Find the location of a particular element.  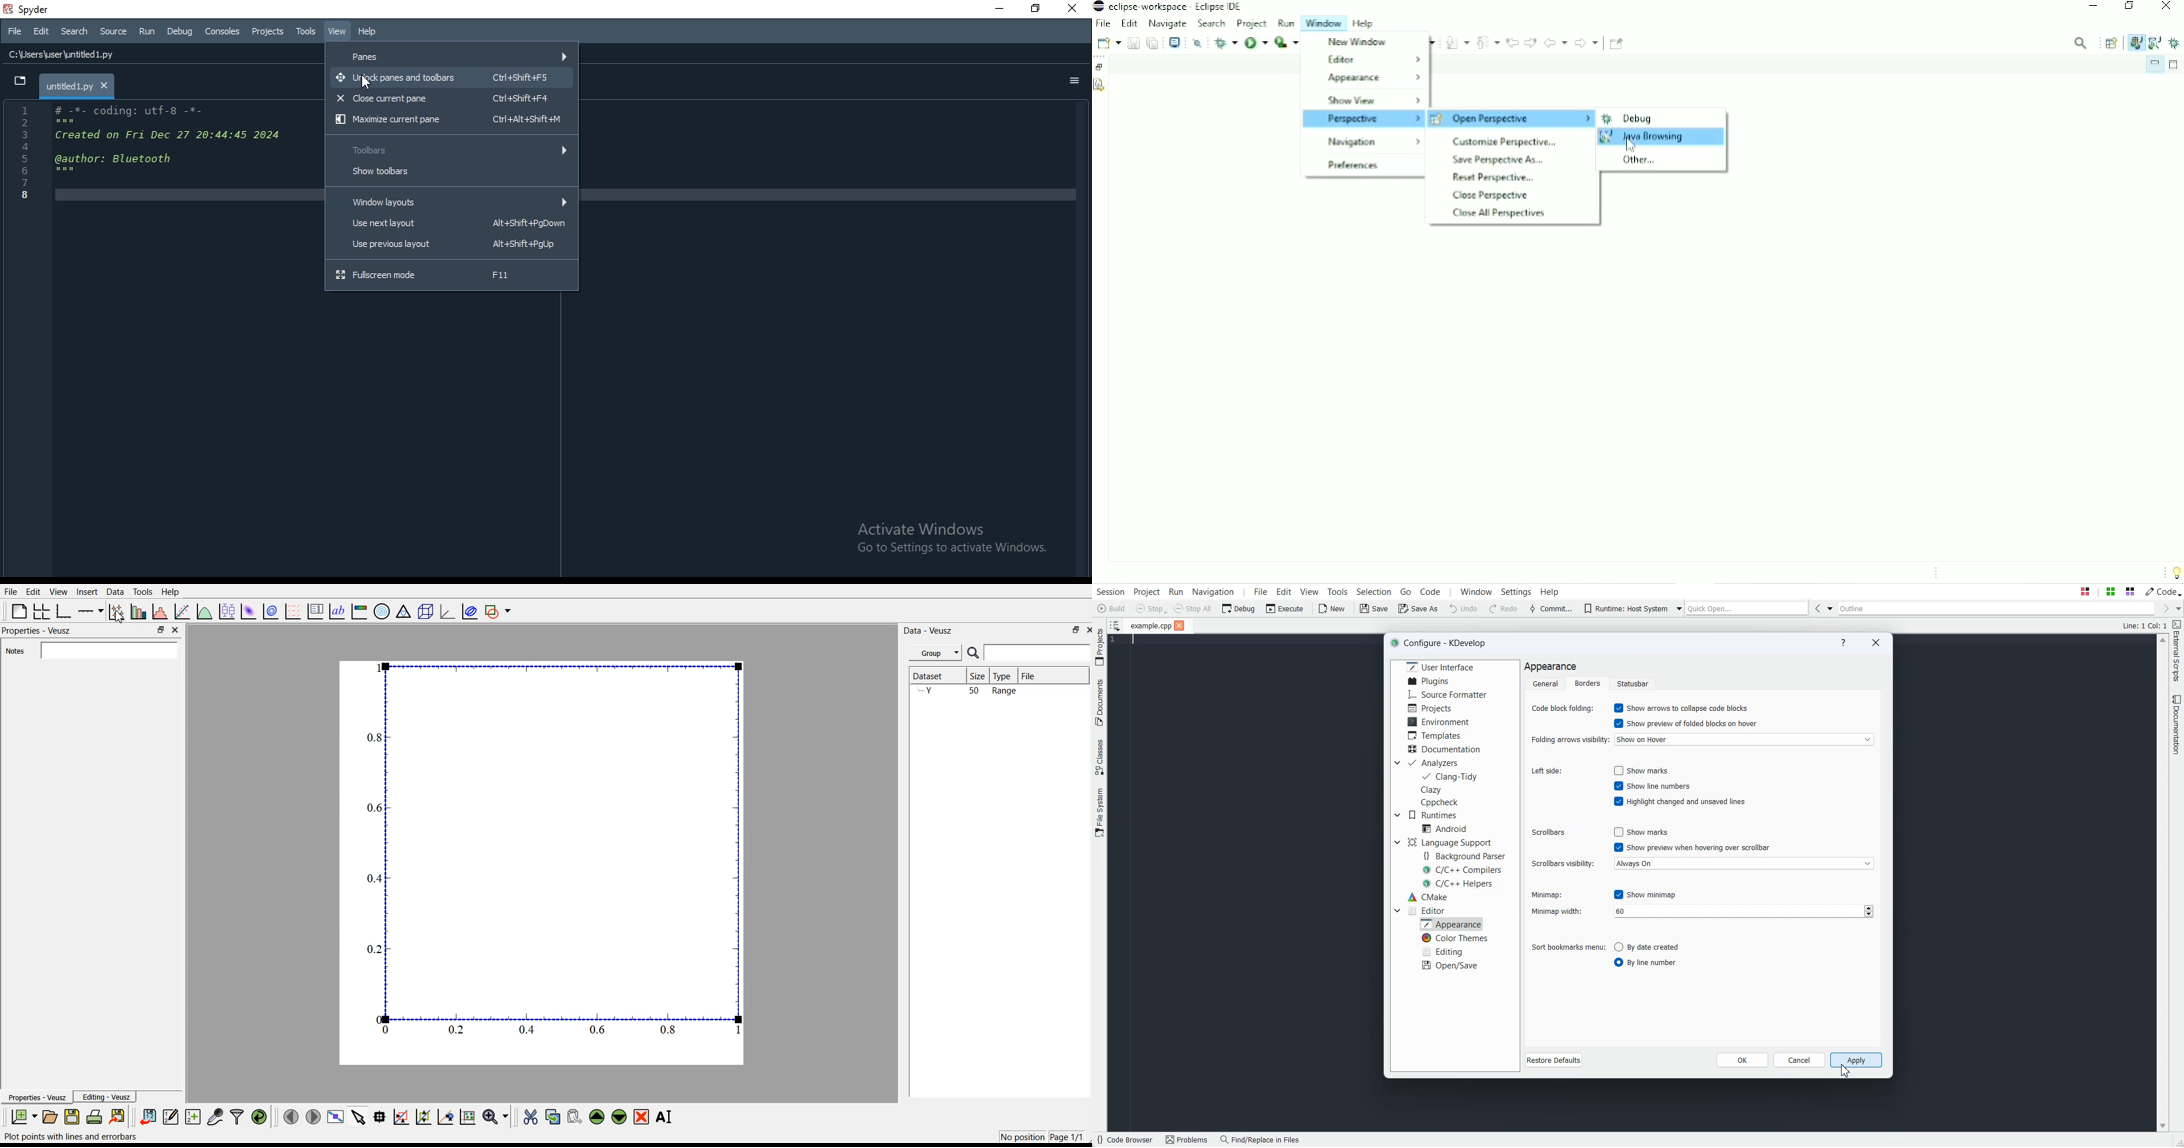

Source Formatter is located at coordinates (1446, 694).